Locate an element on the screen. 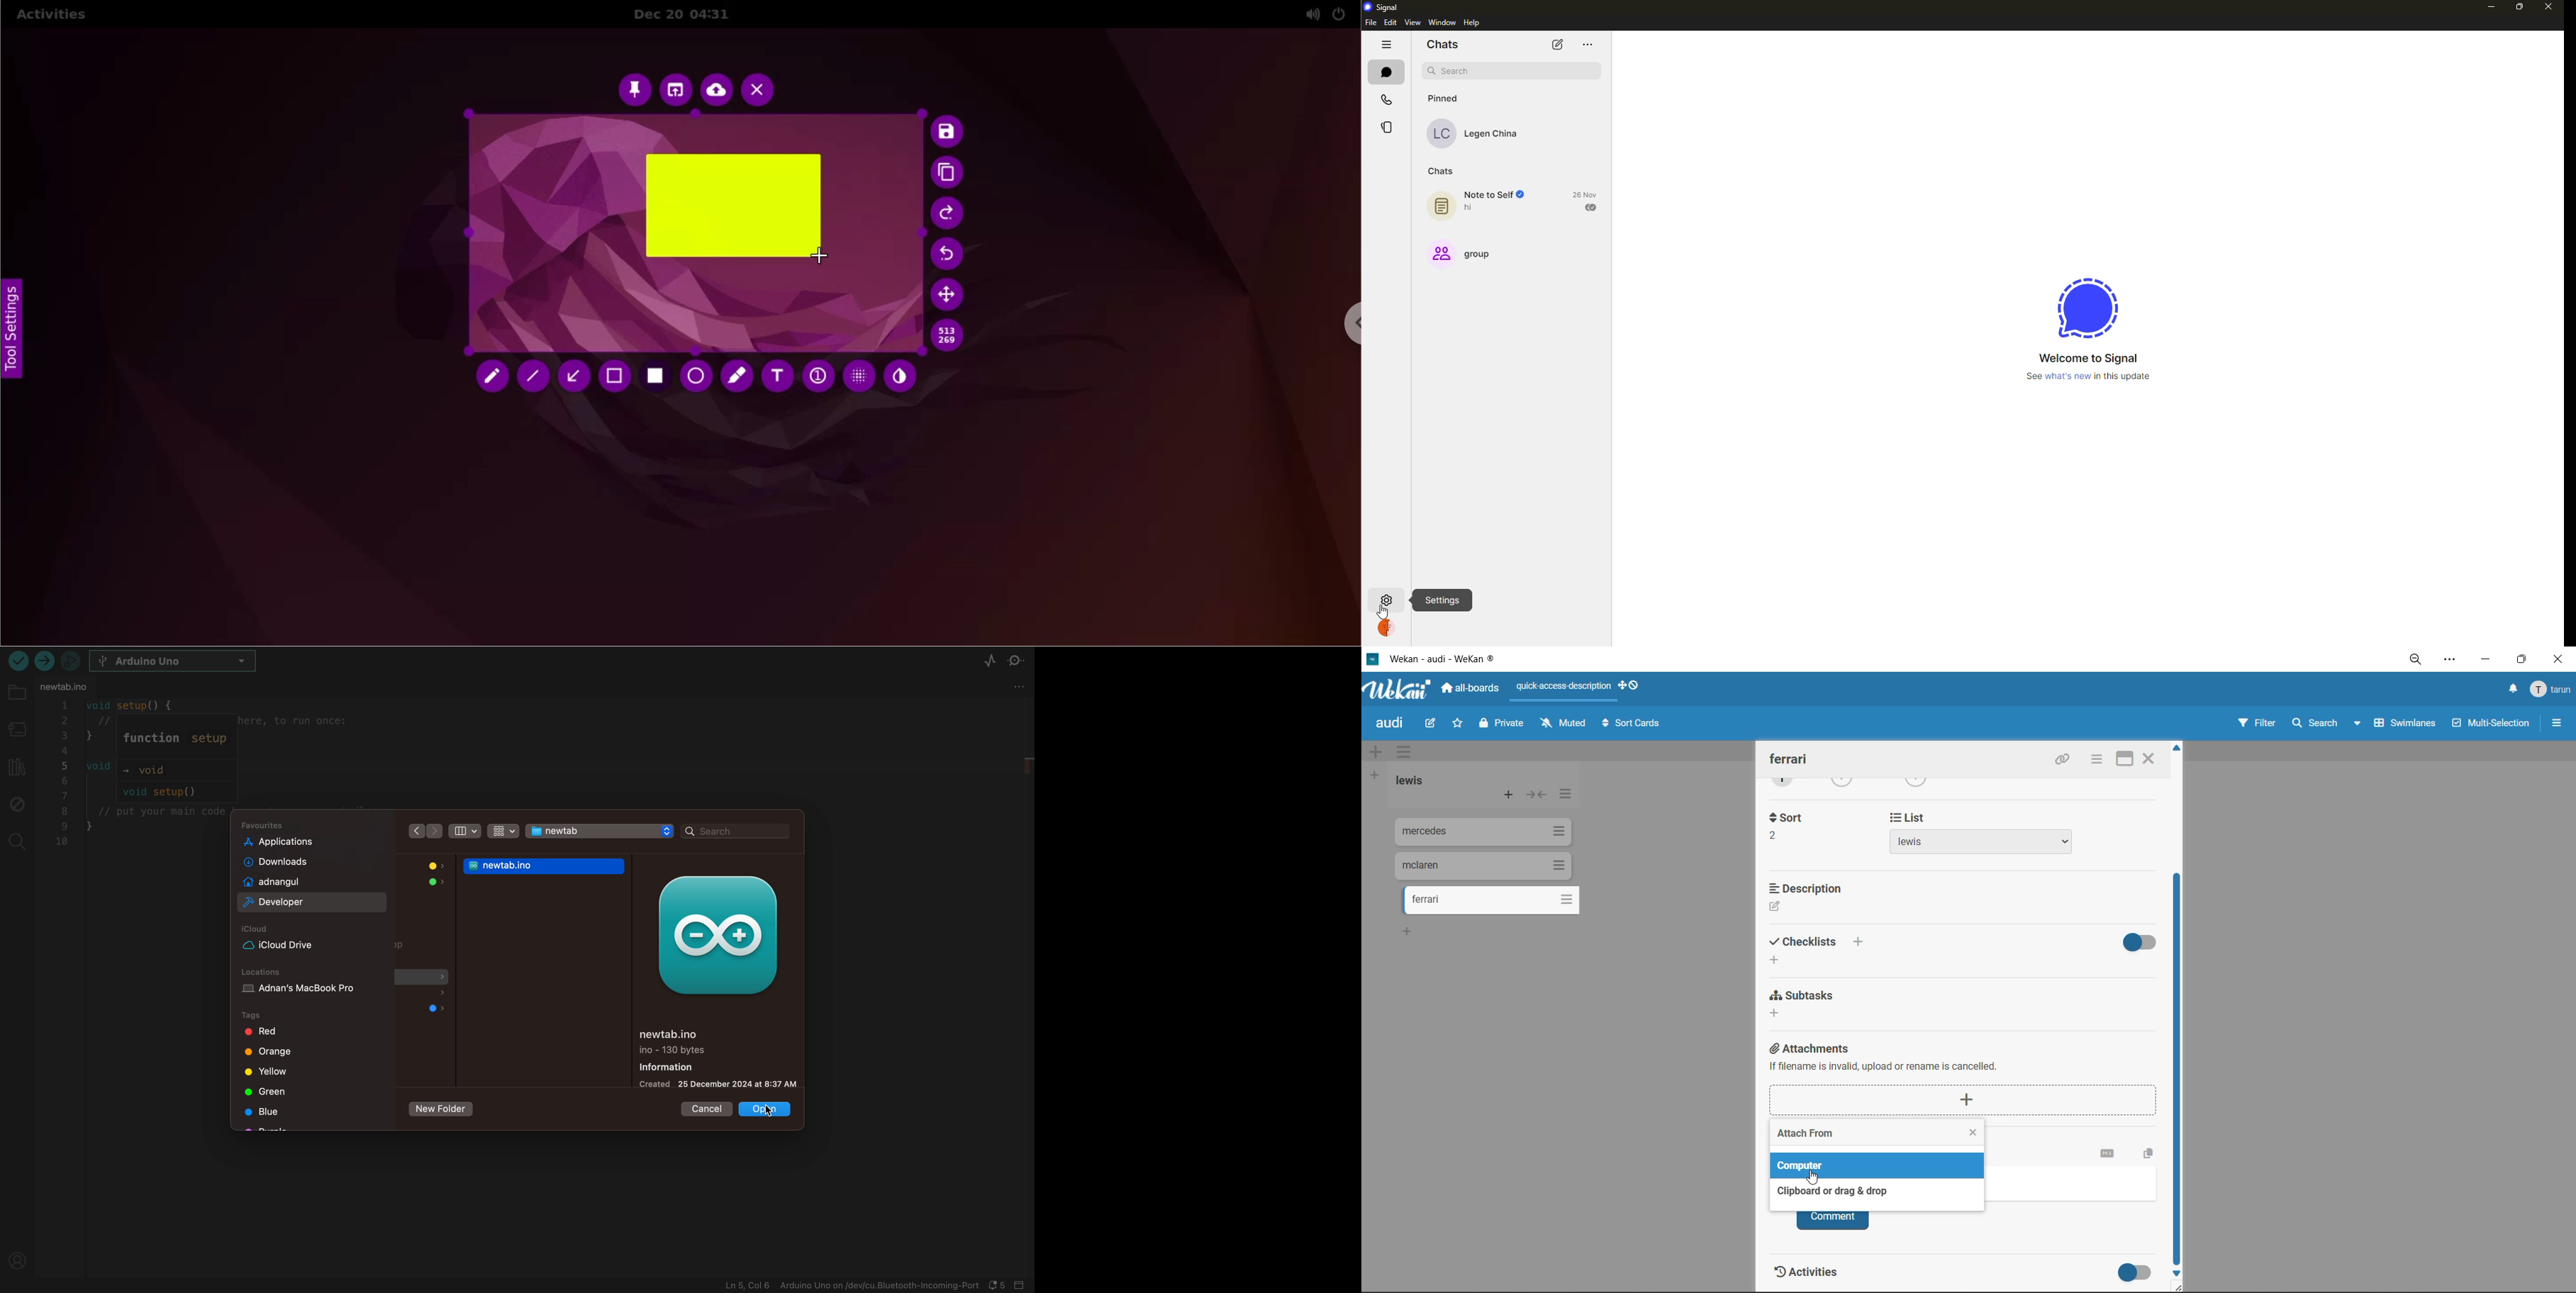  settings is located at coordinates (1389, 599).